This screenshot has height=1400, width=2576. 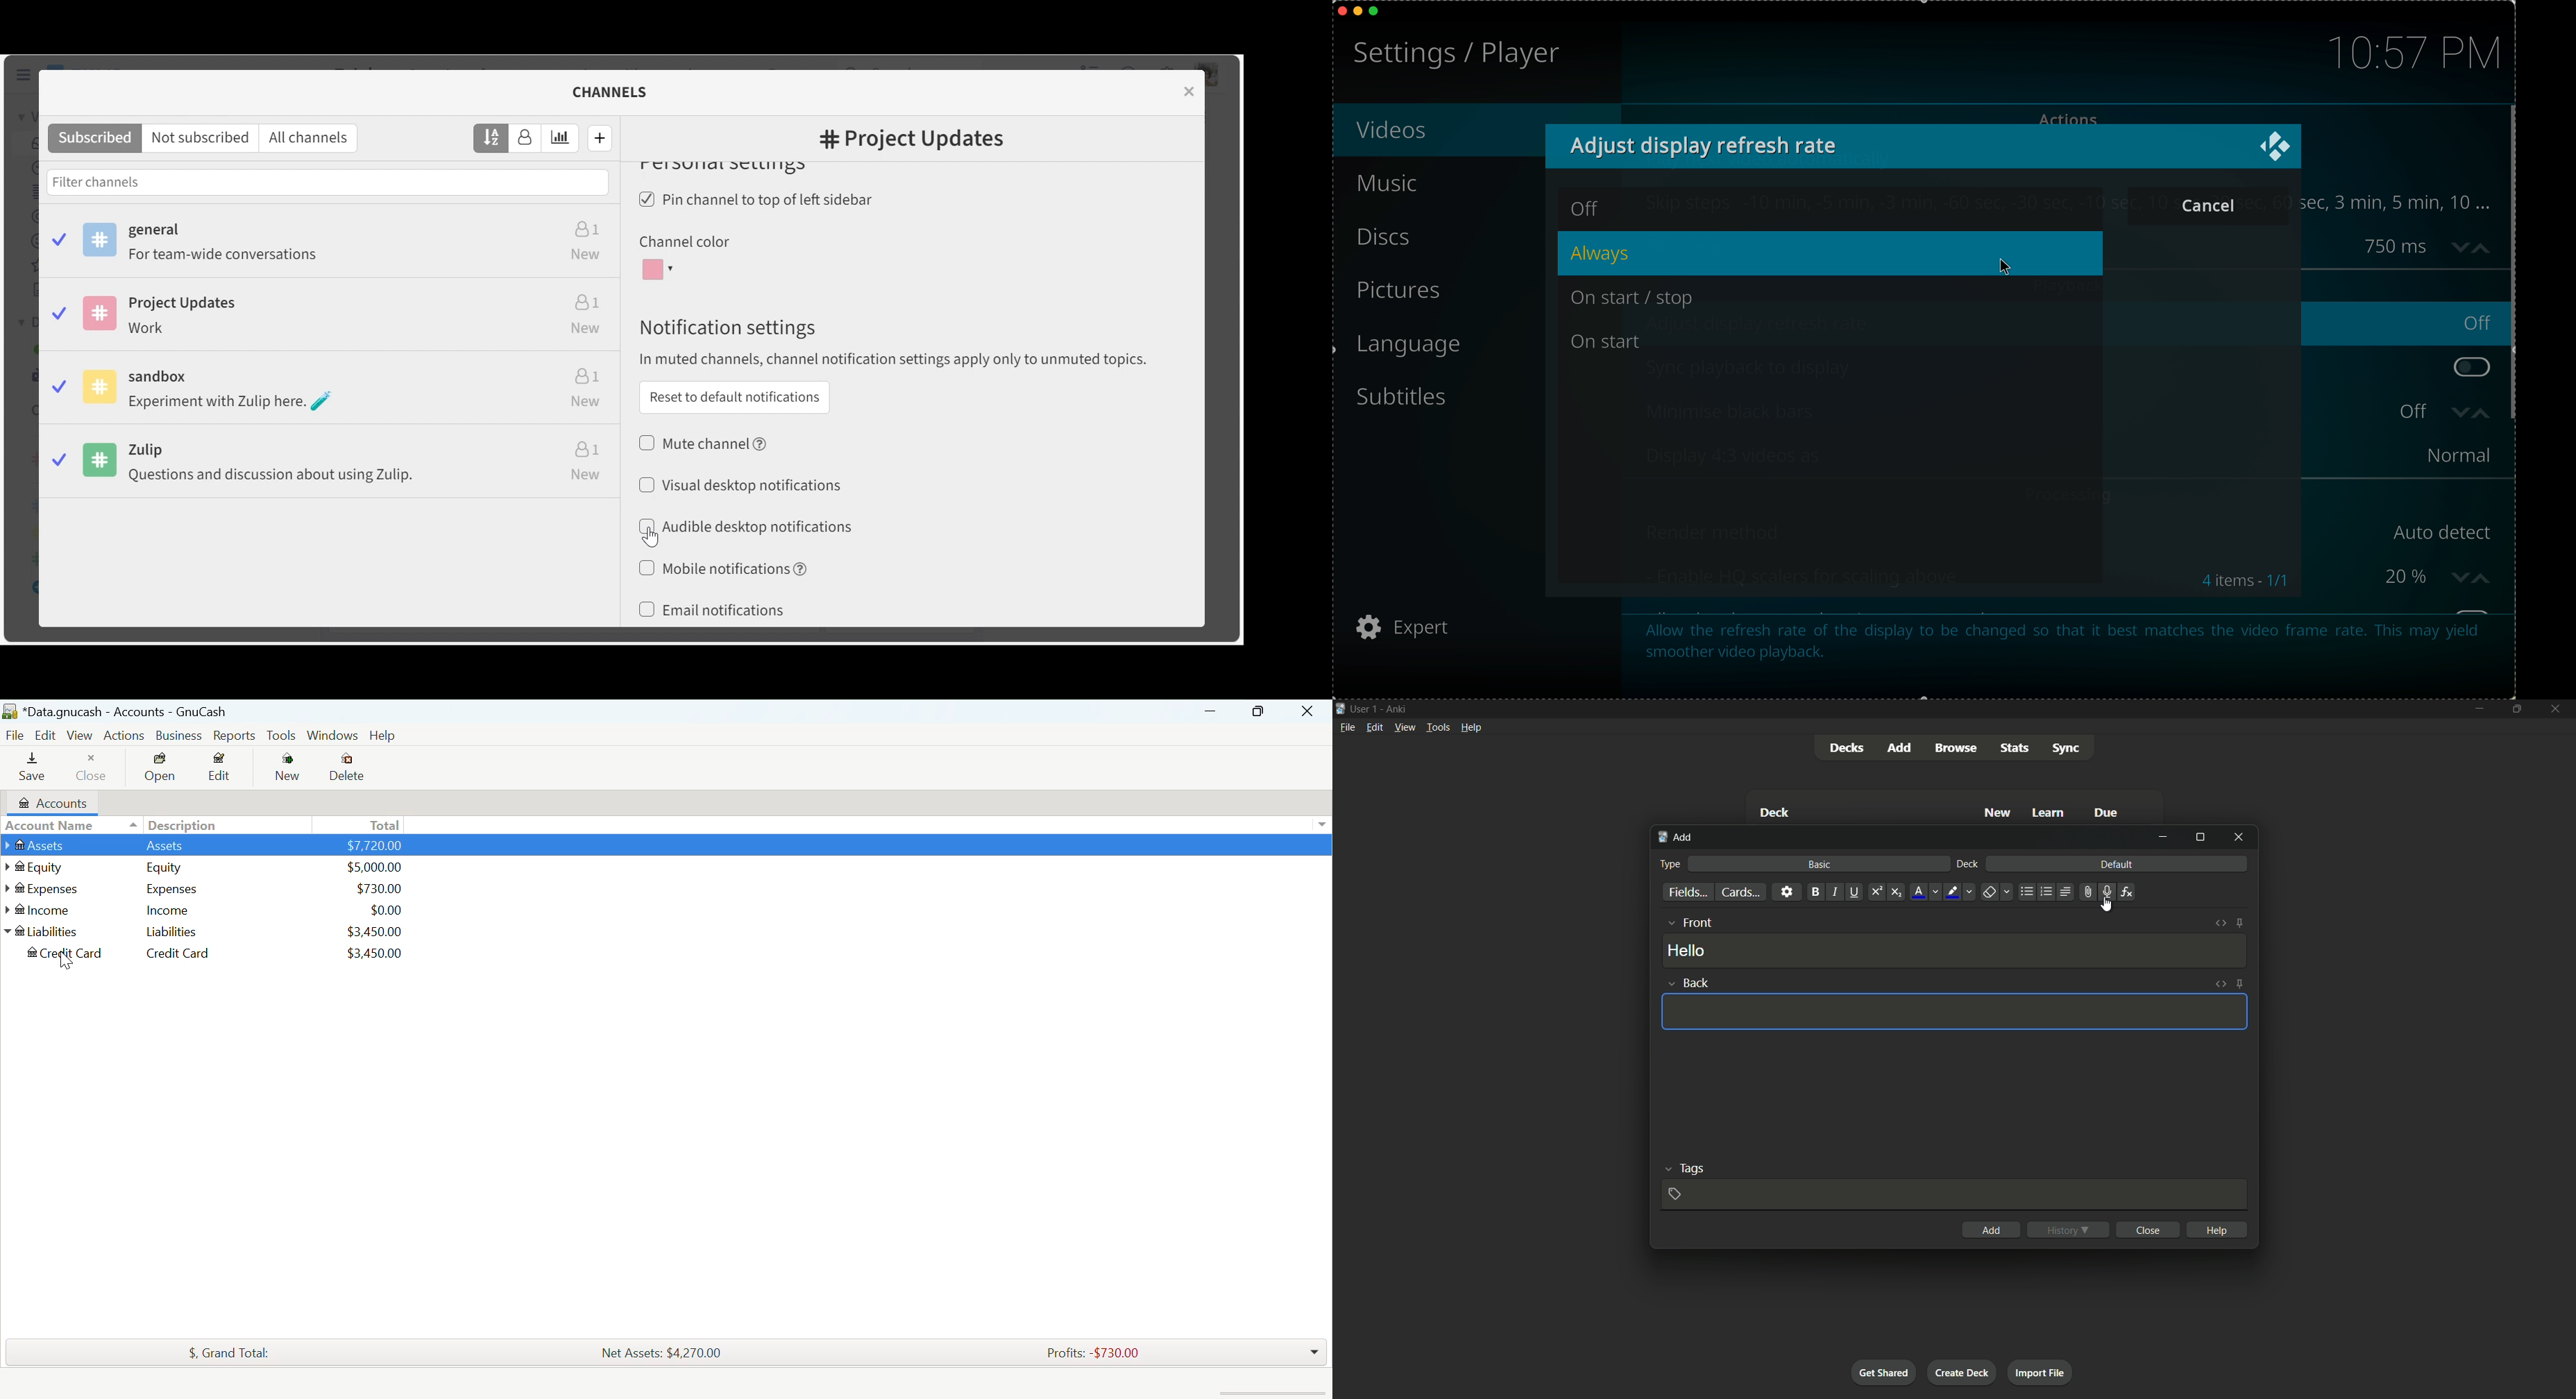 I want to click on minimize, so click(x=2478, y=709).